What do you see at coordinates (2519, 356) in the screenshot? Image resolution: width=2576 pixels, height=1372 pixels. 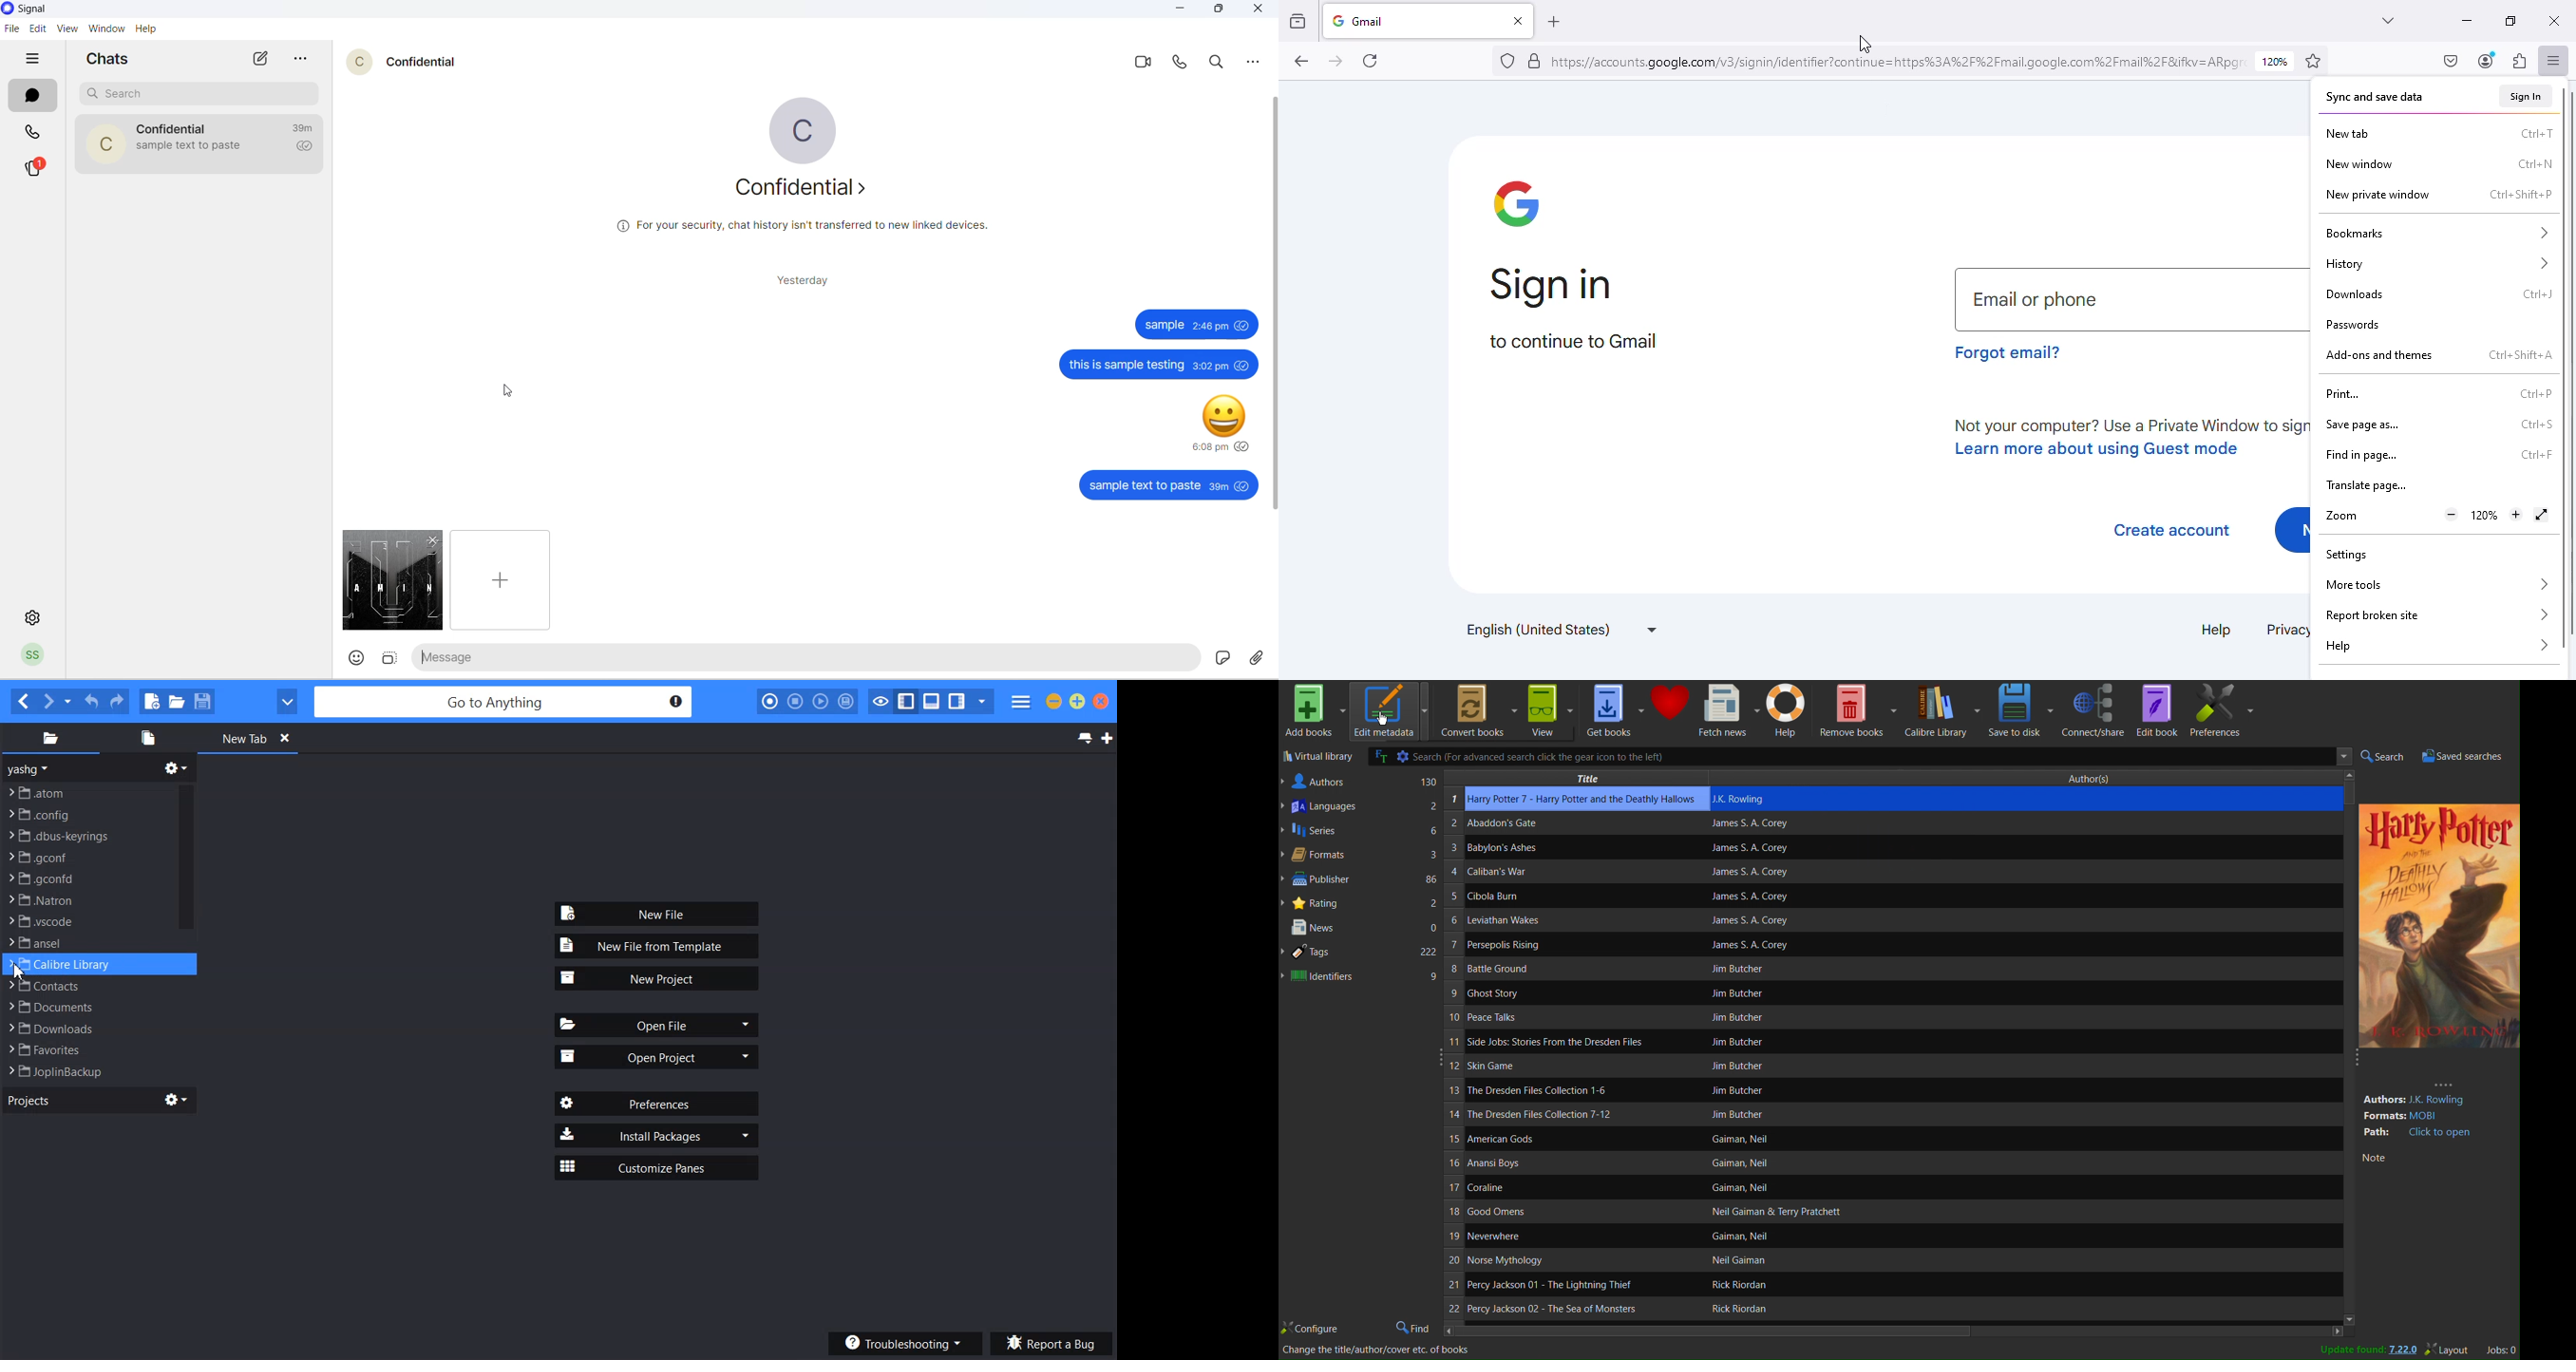 I see `shortcut for add-ons and themes` at bounding box center [2519, 356].